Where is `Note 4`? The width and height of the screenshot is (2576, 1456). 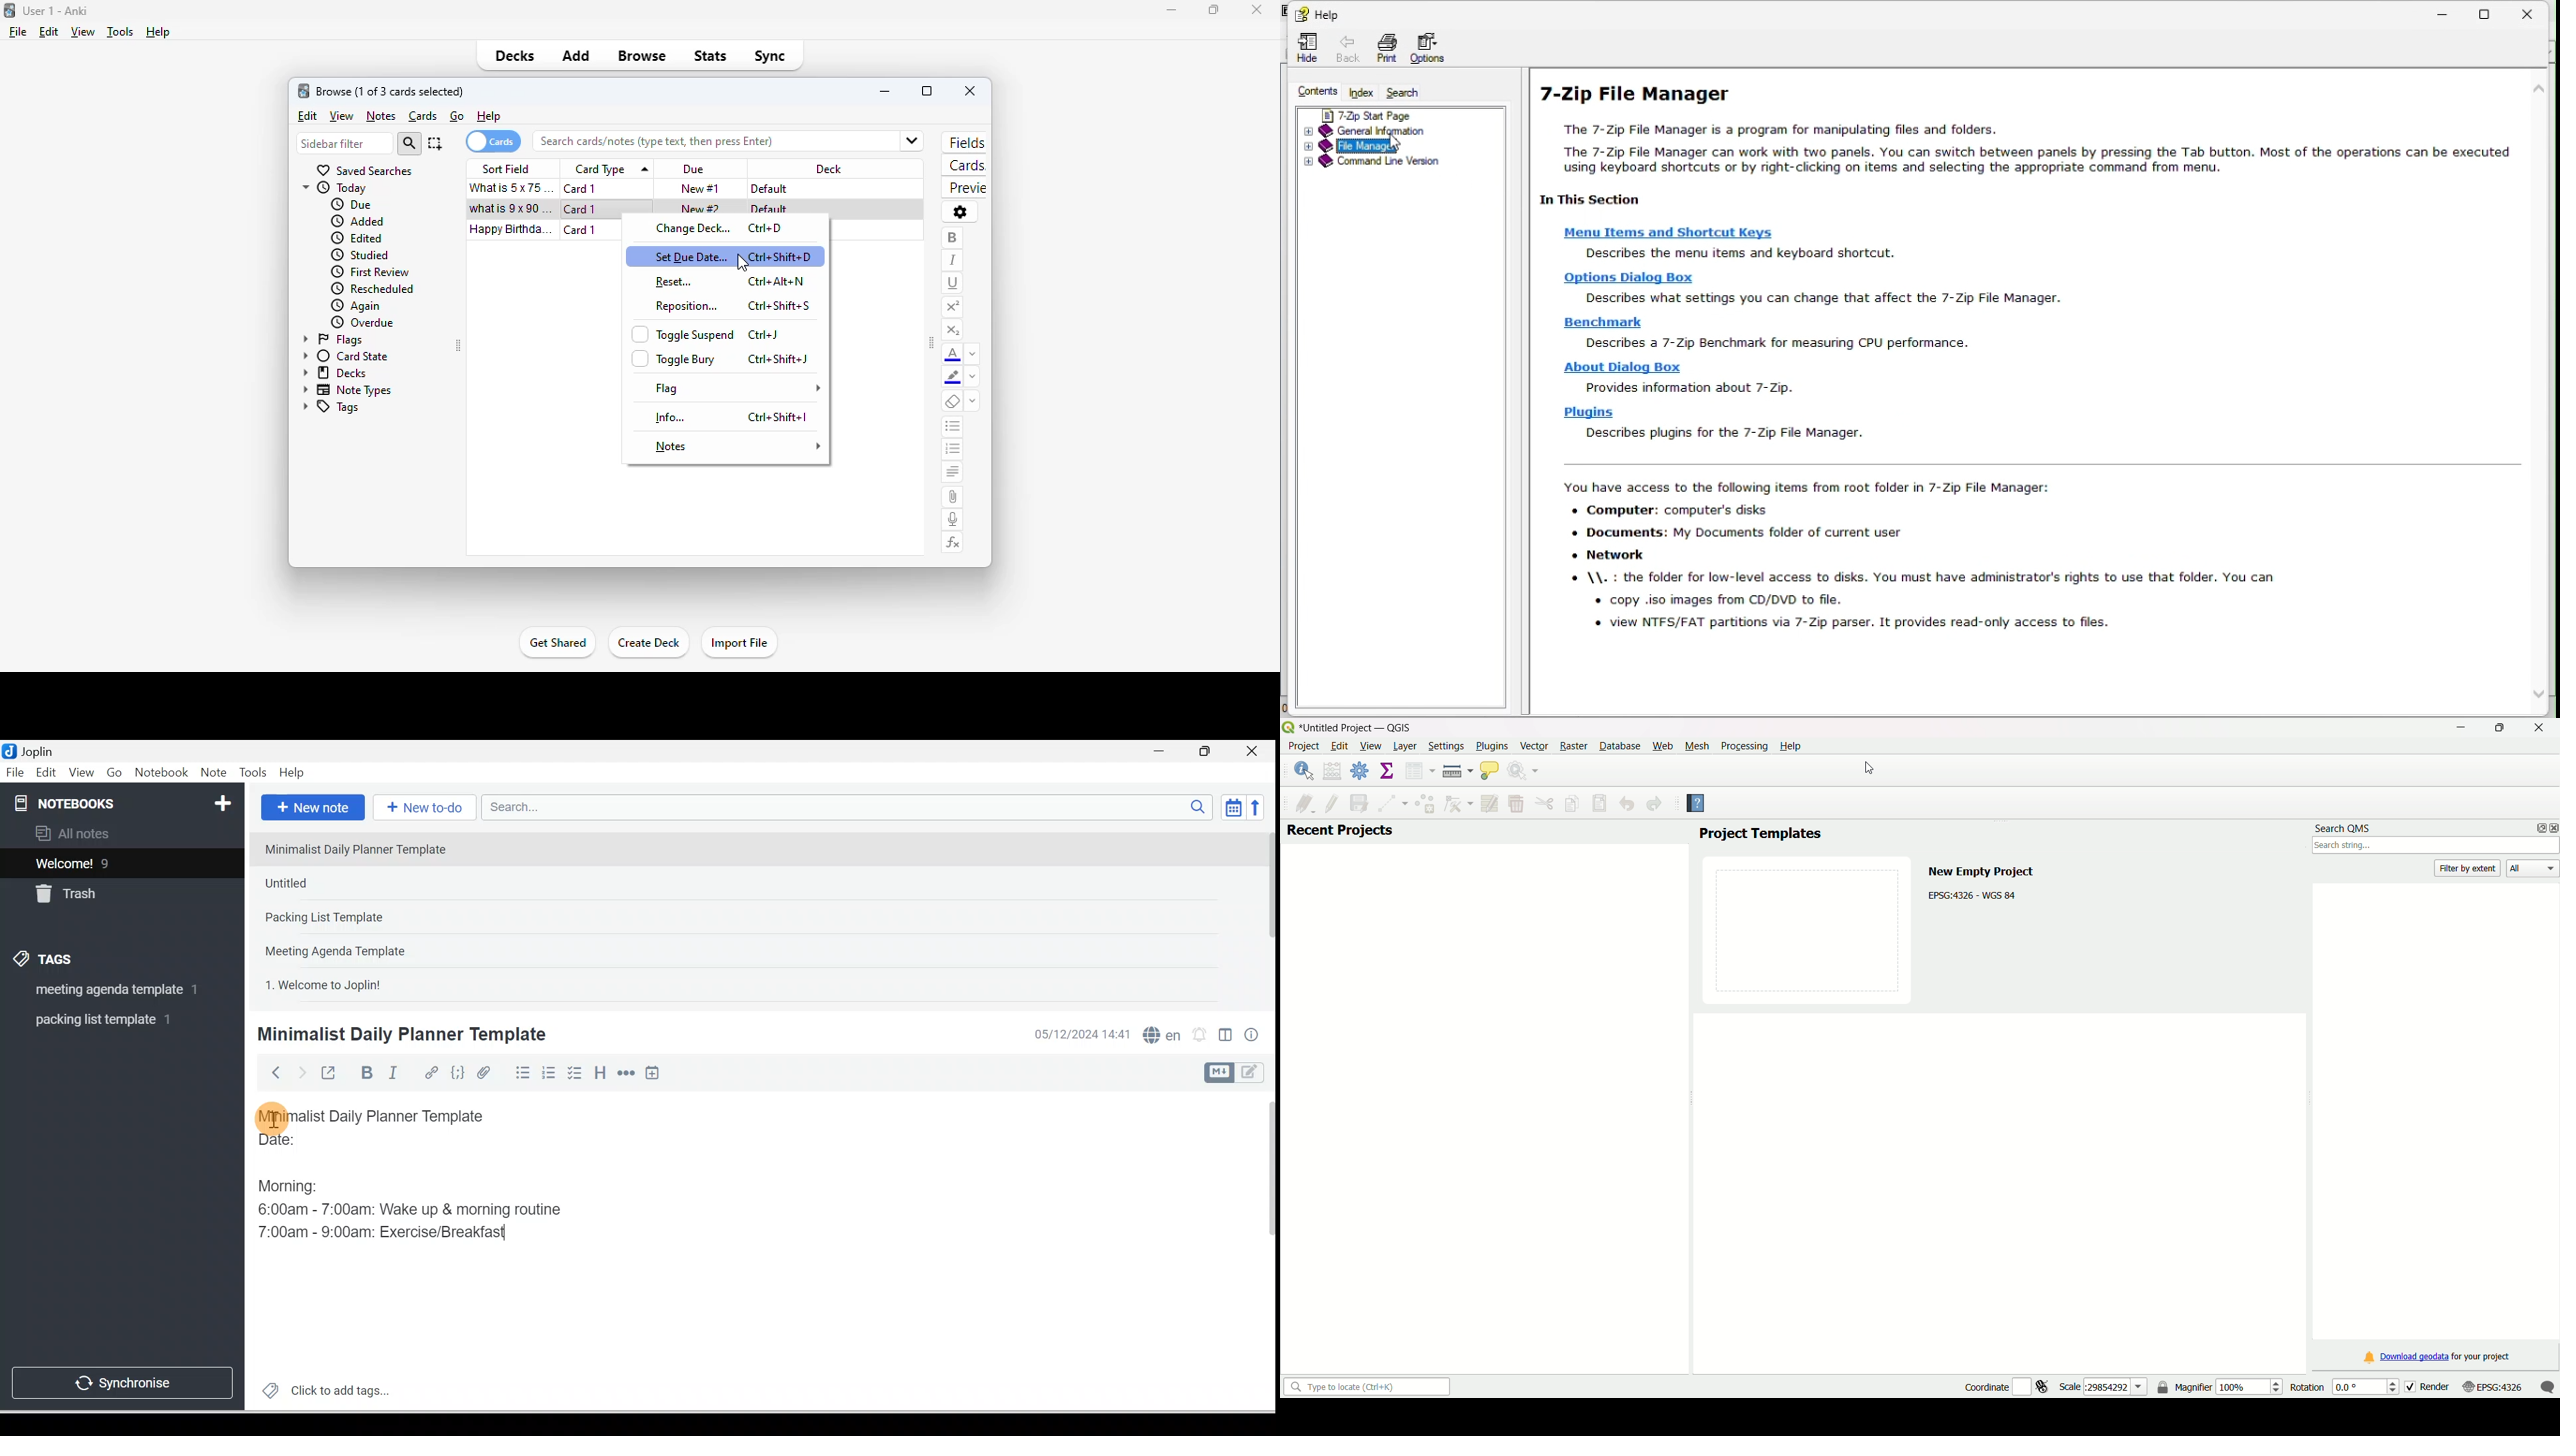
Note 4 is located at coordinates (354, 948).